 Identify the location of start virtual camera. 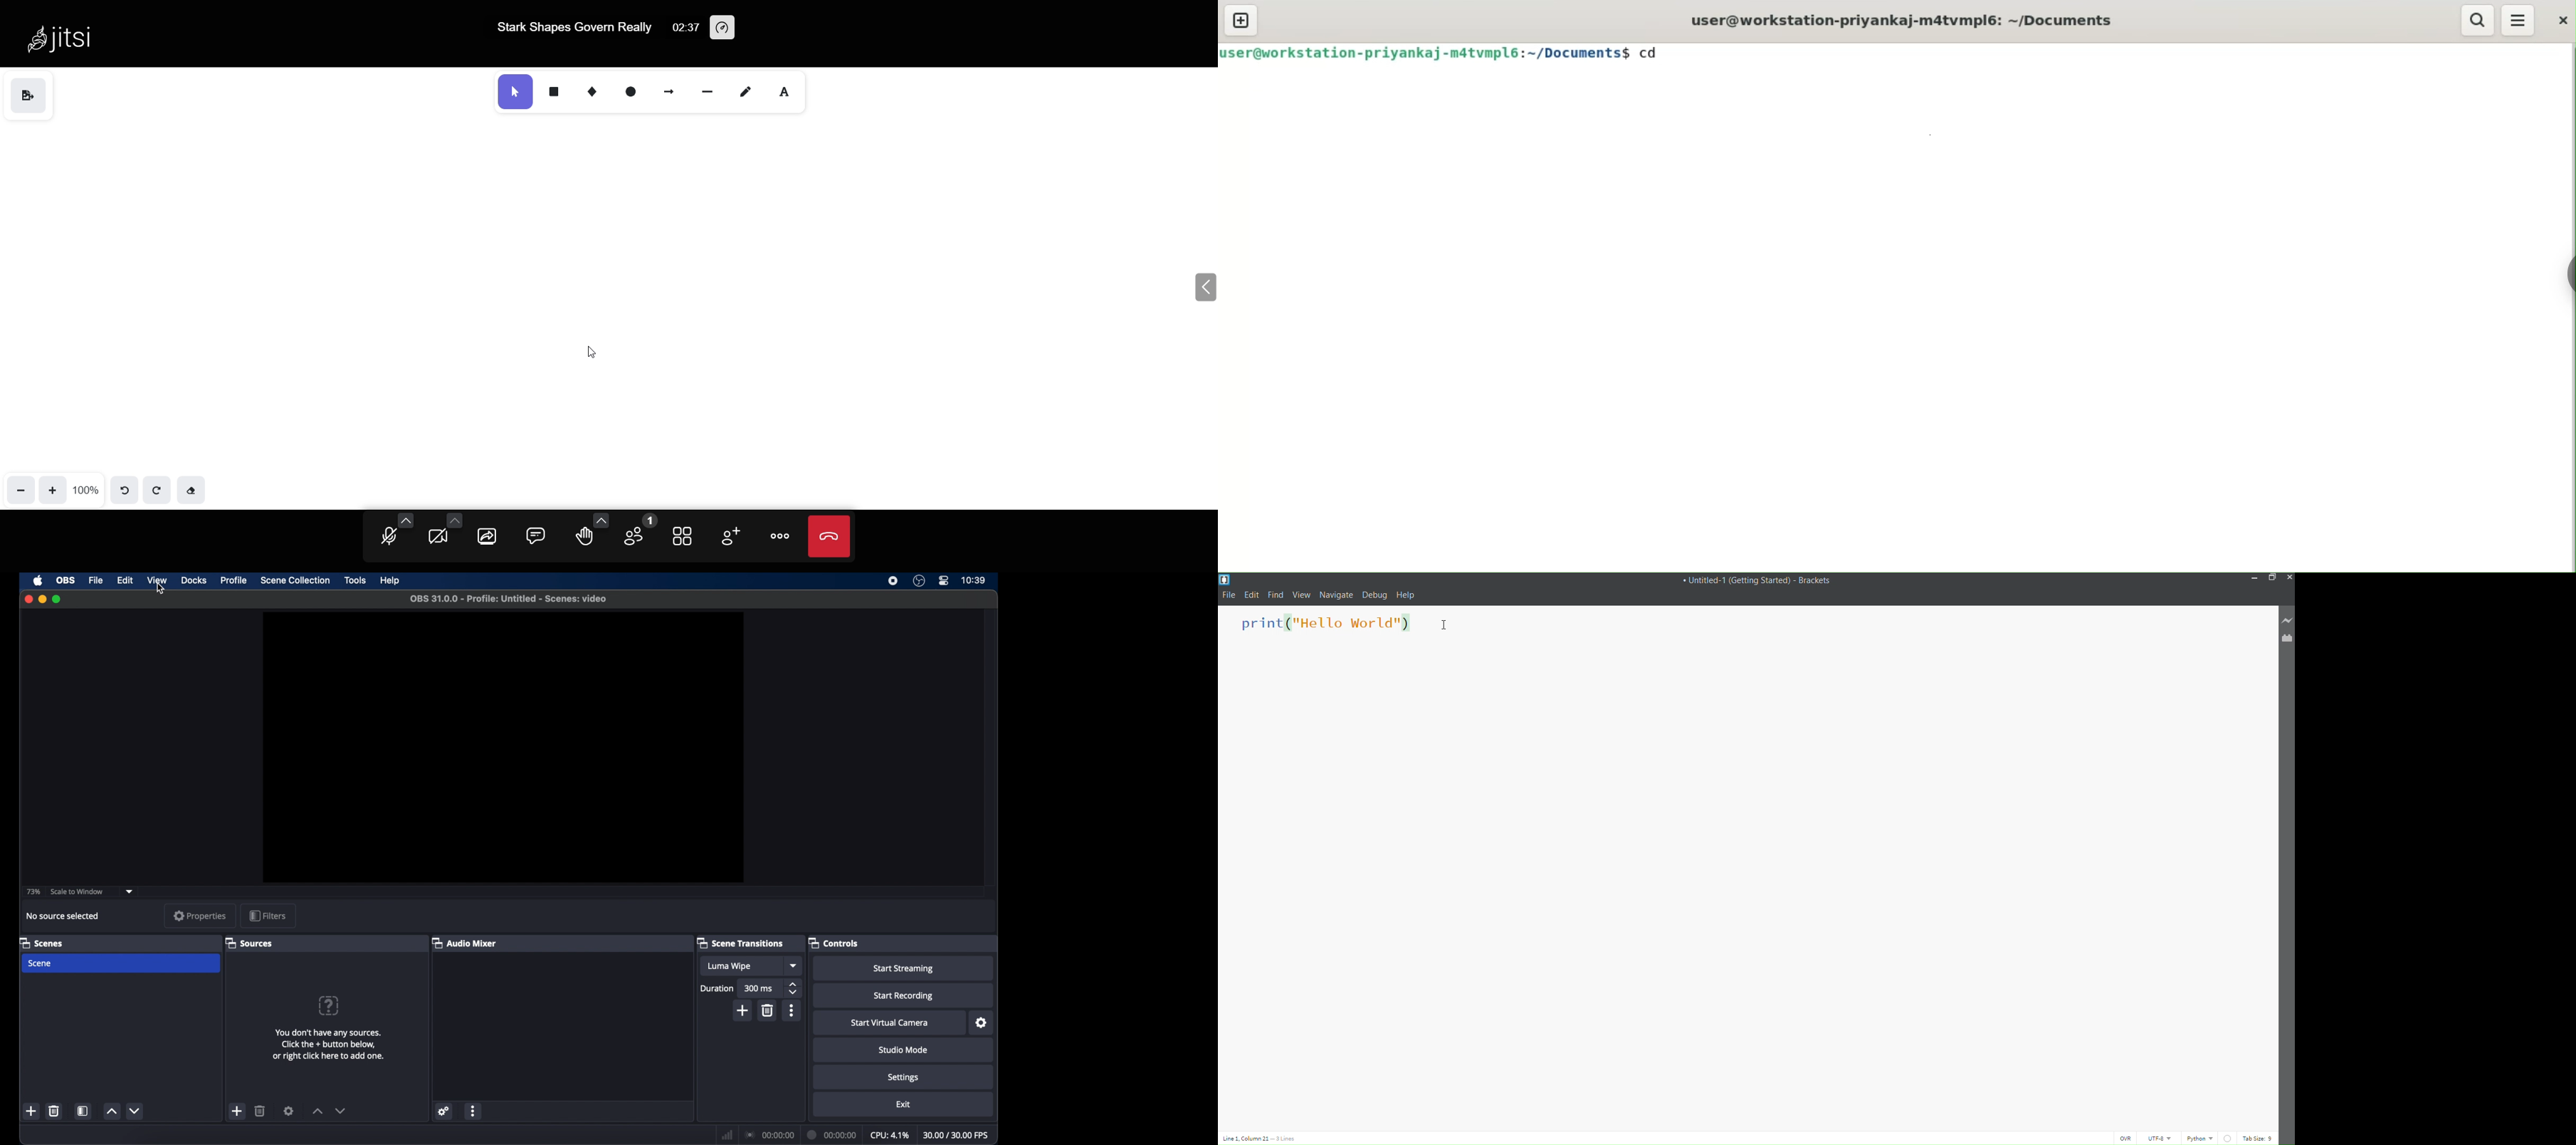
(888, 1022).